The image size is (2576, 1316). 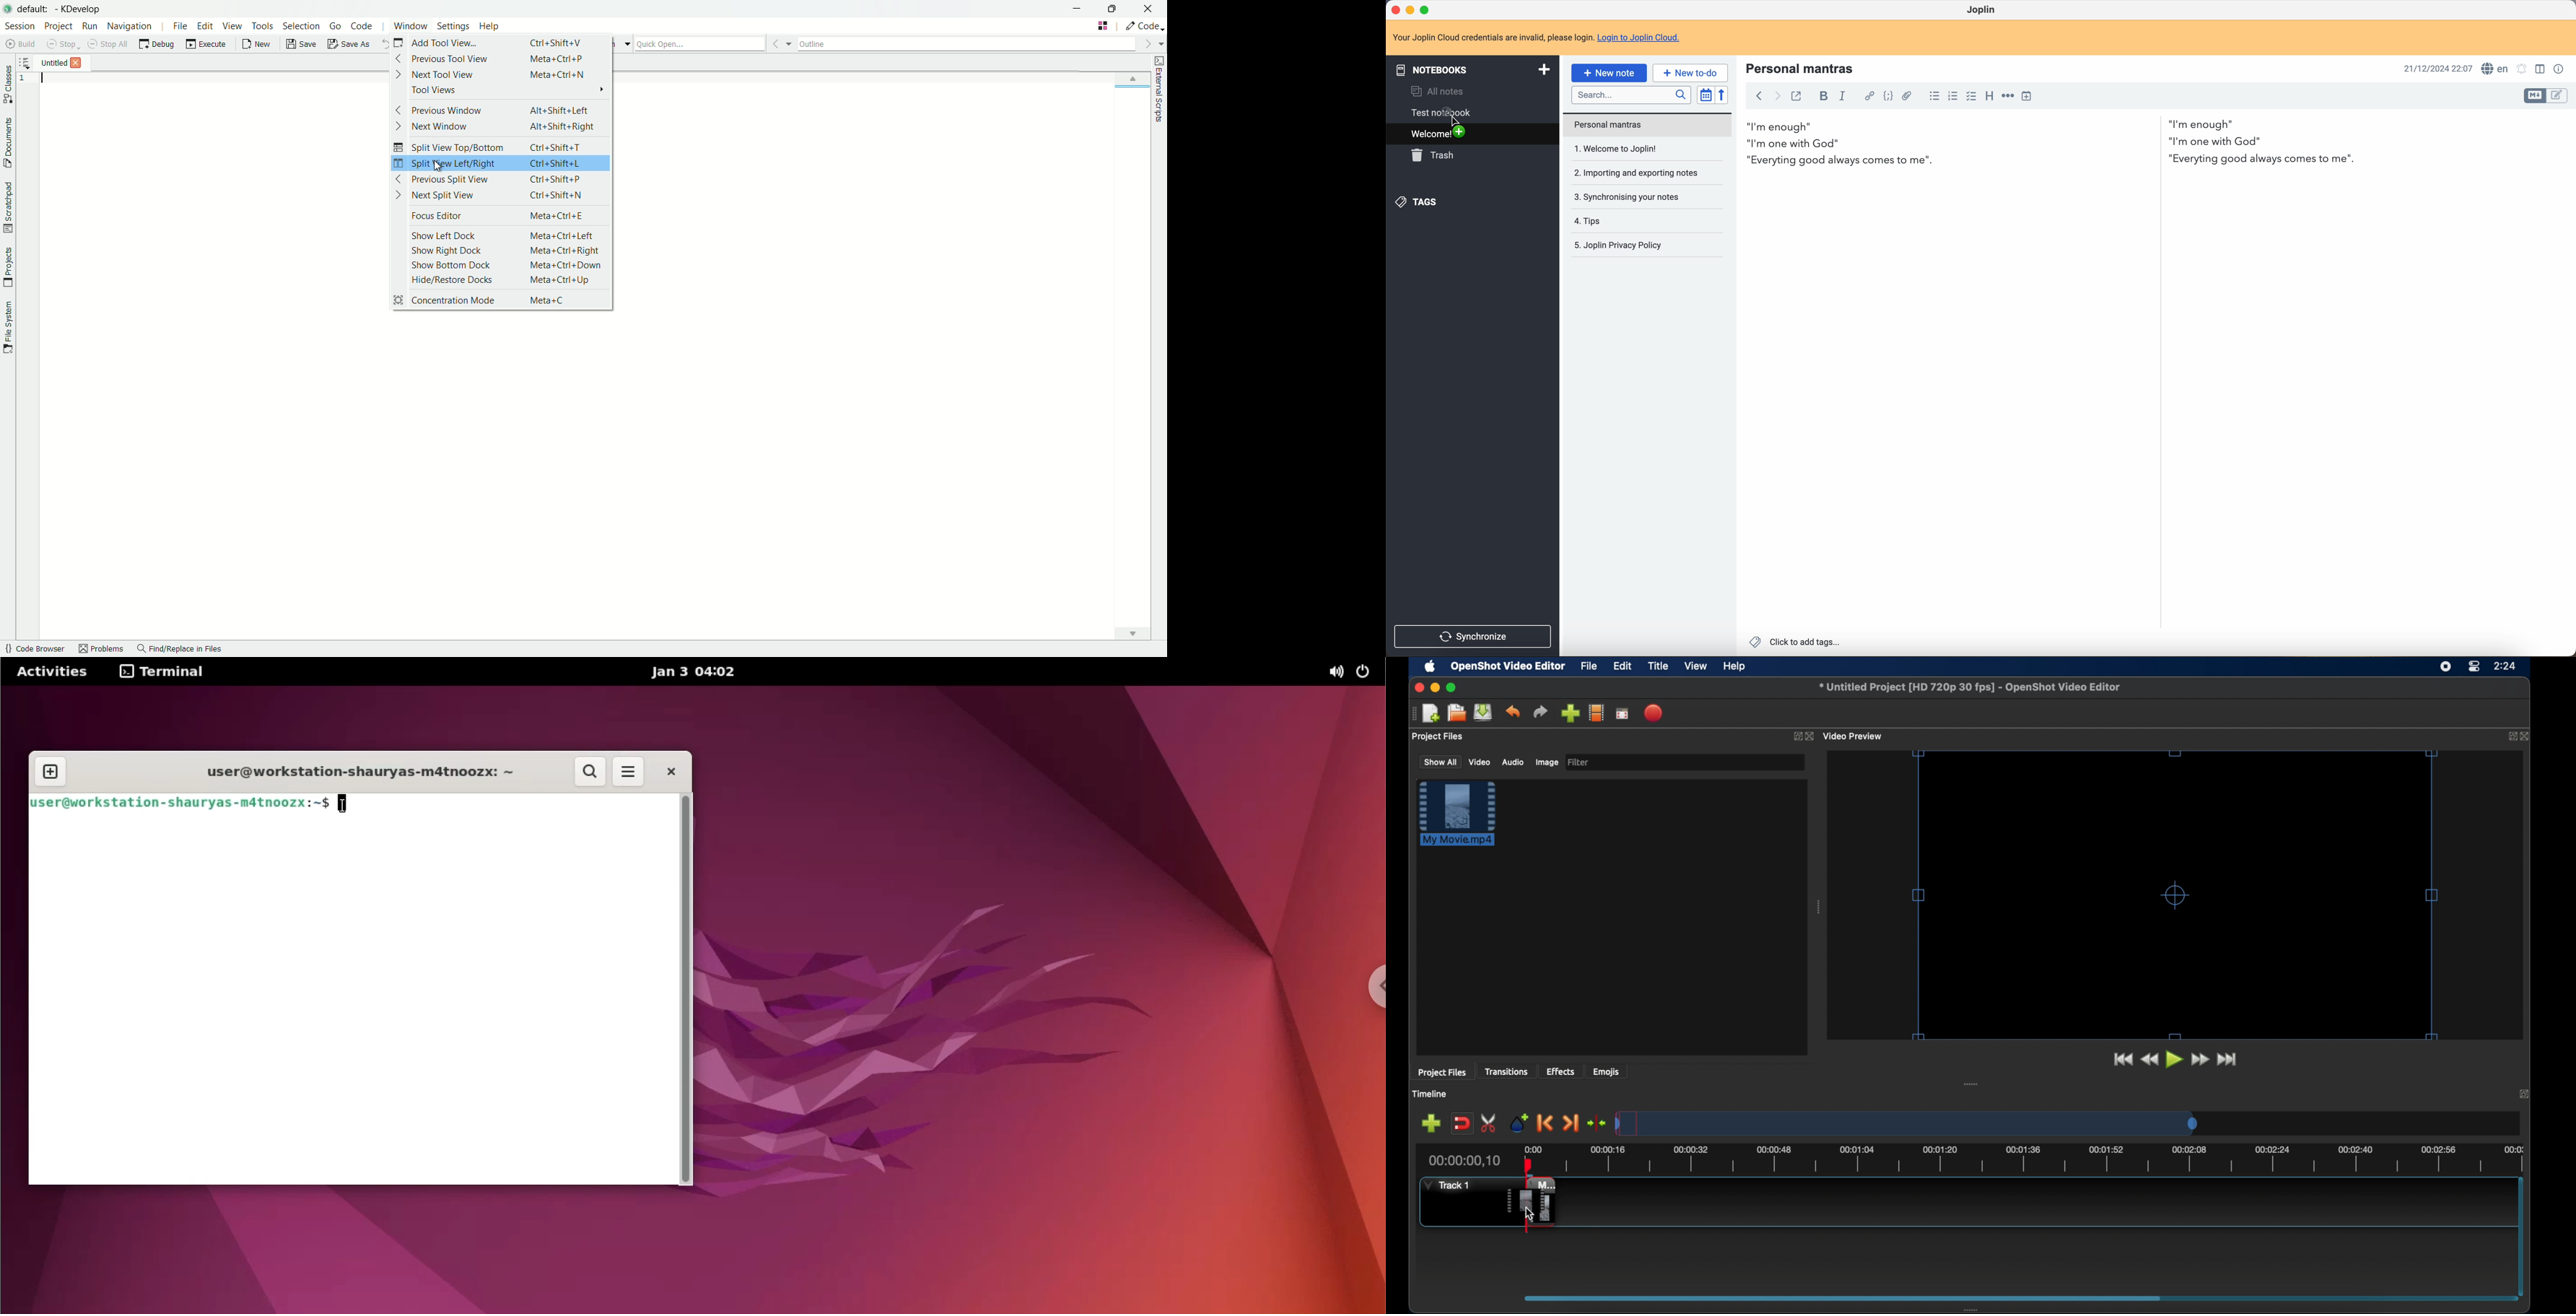 What do you see at coordinates (1989, 97) in the screenshot?
I see `heading` at bounding box center [1989, 97].